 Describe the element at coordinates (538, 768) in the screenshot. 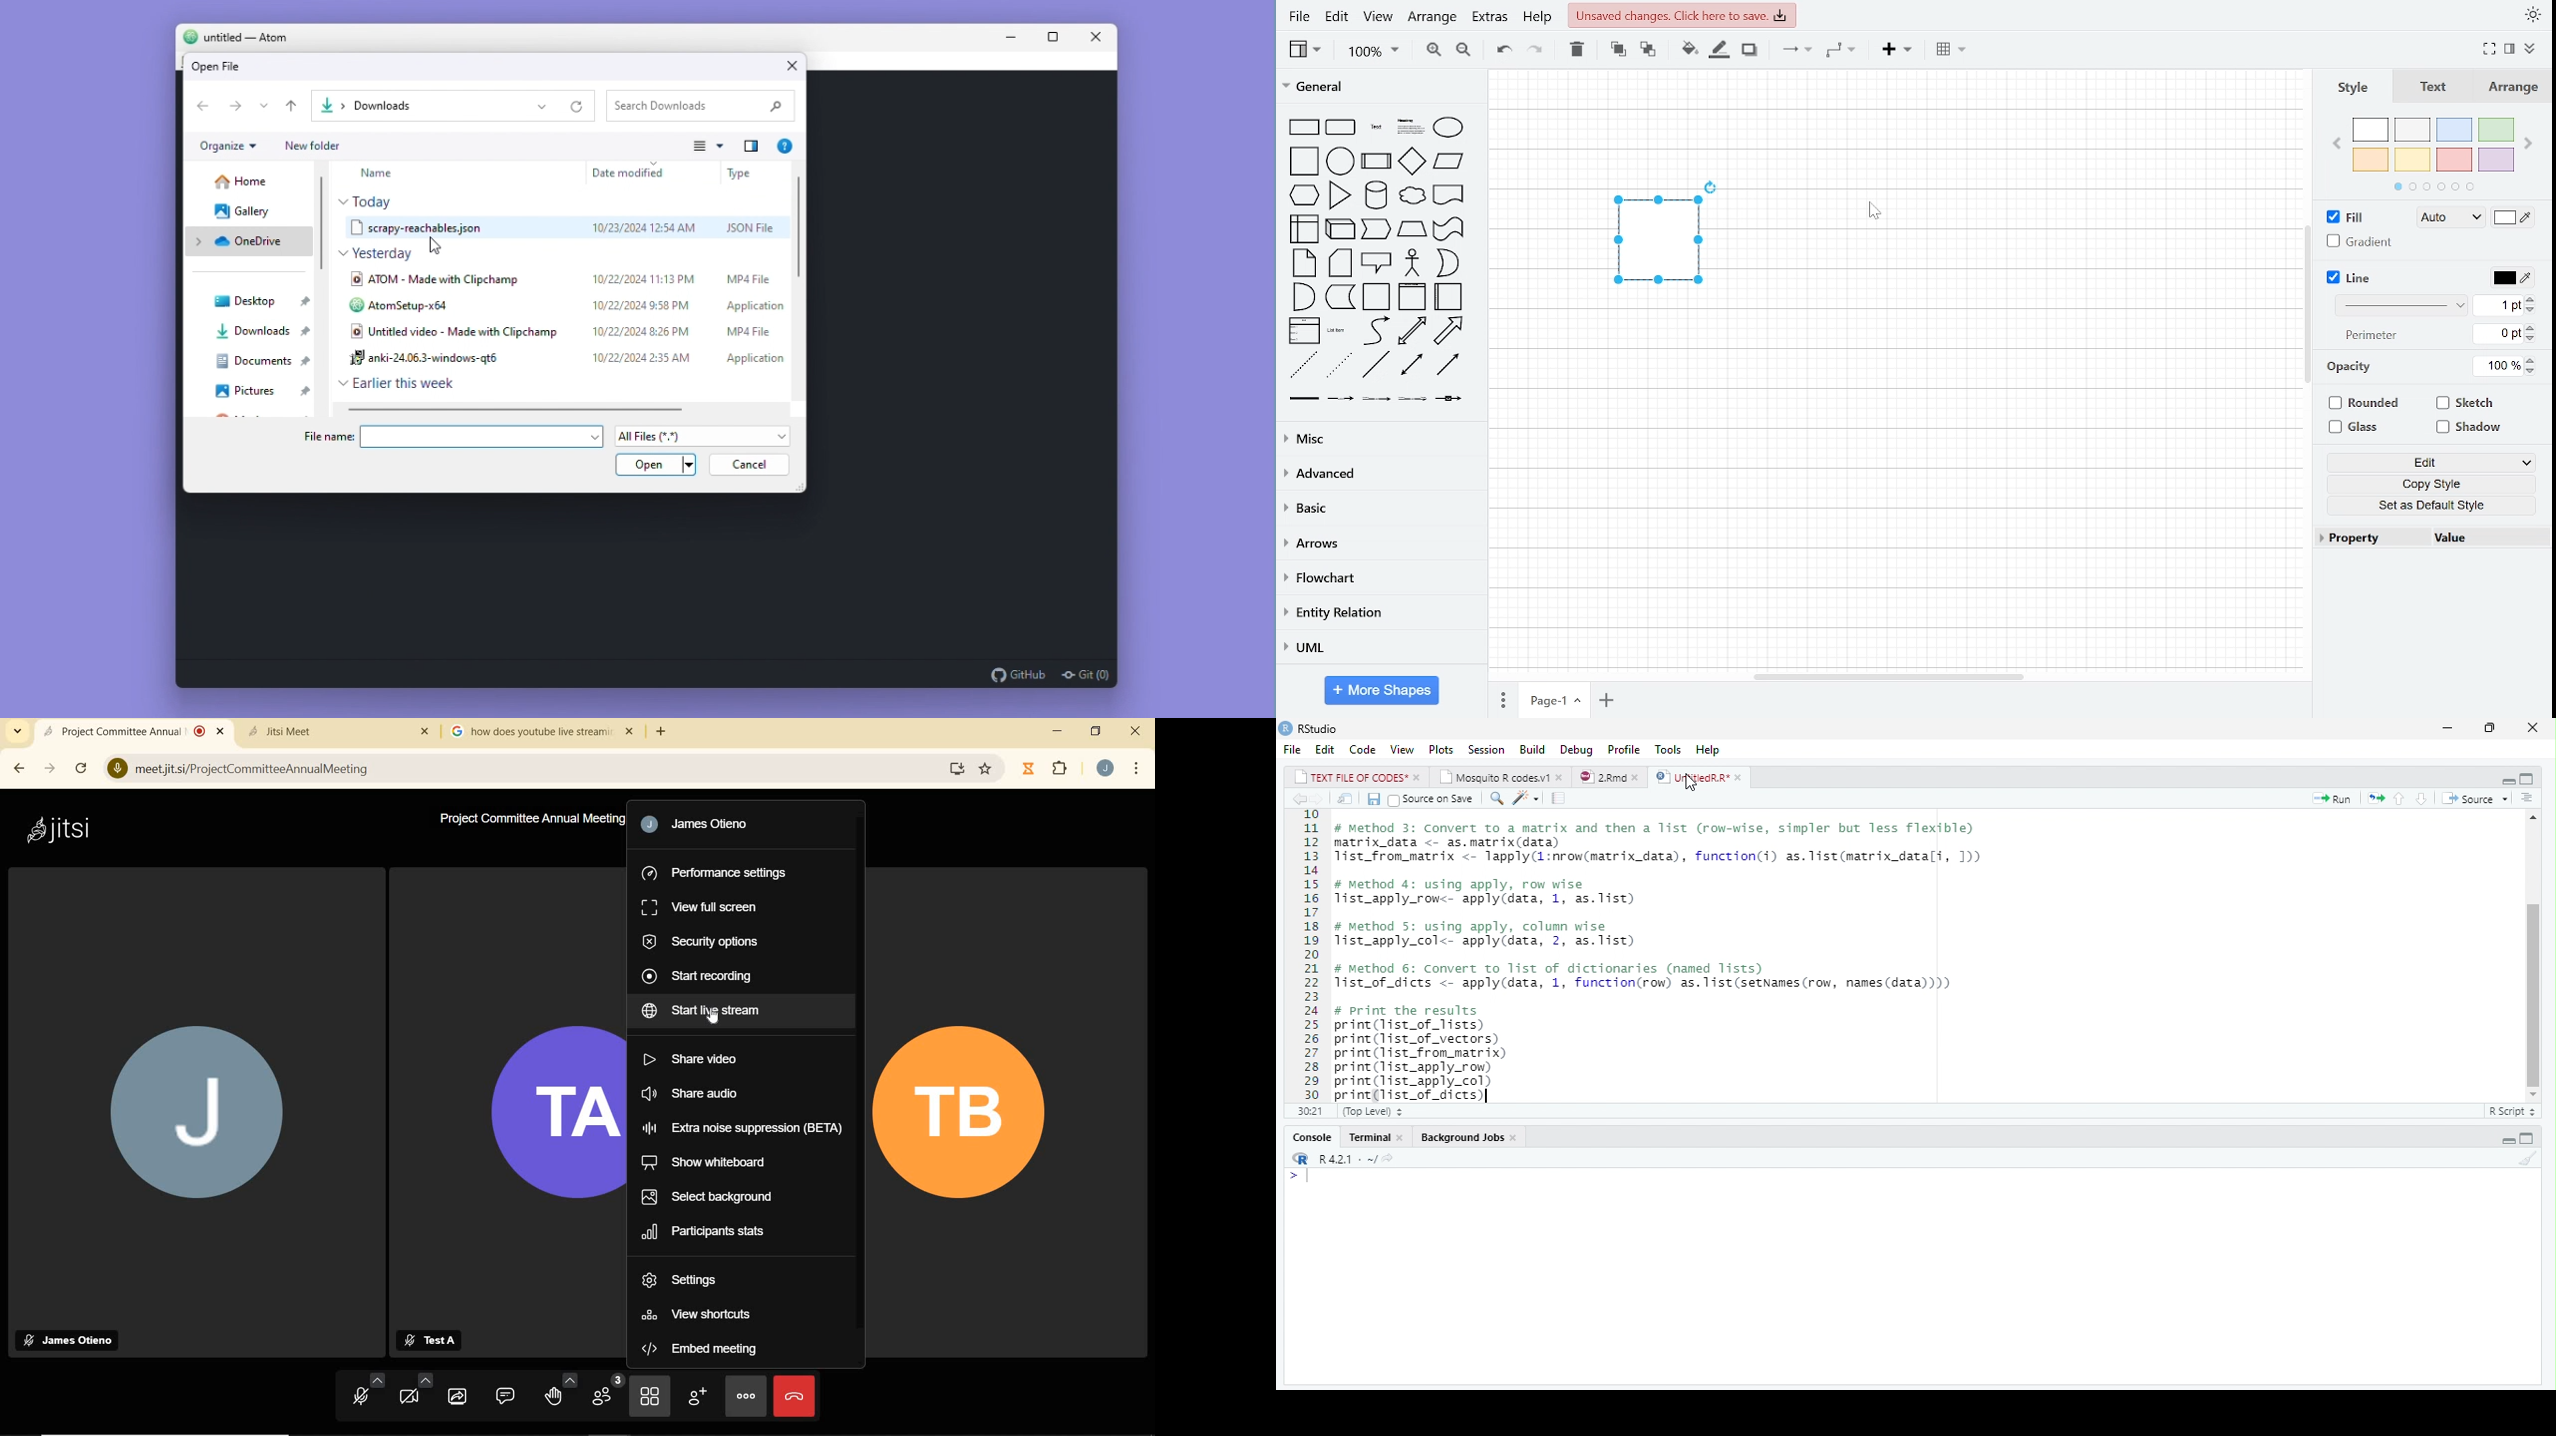

I see `address bar` at that location.